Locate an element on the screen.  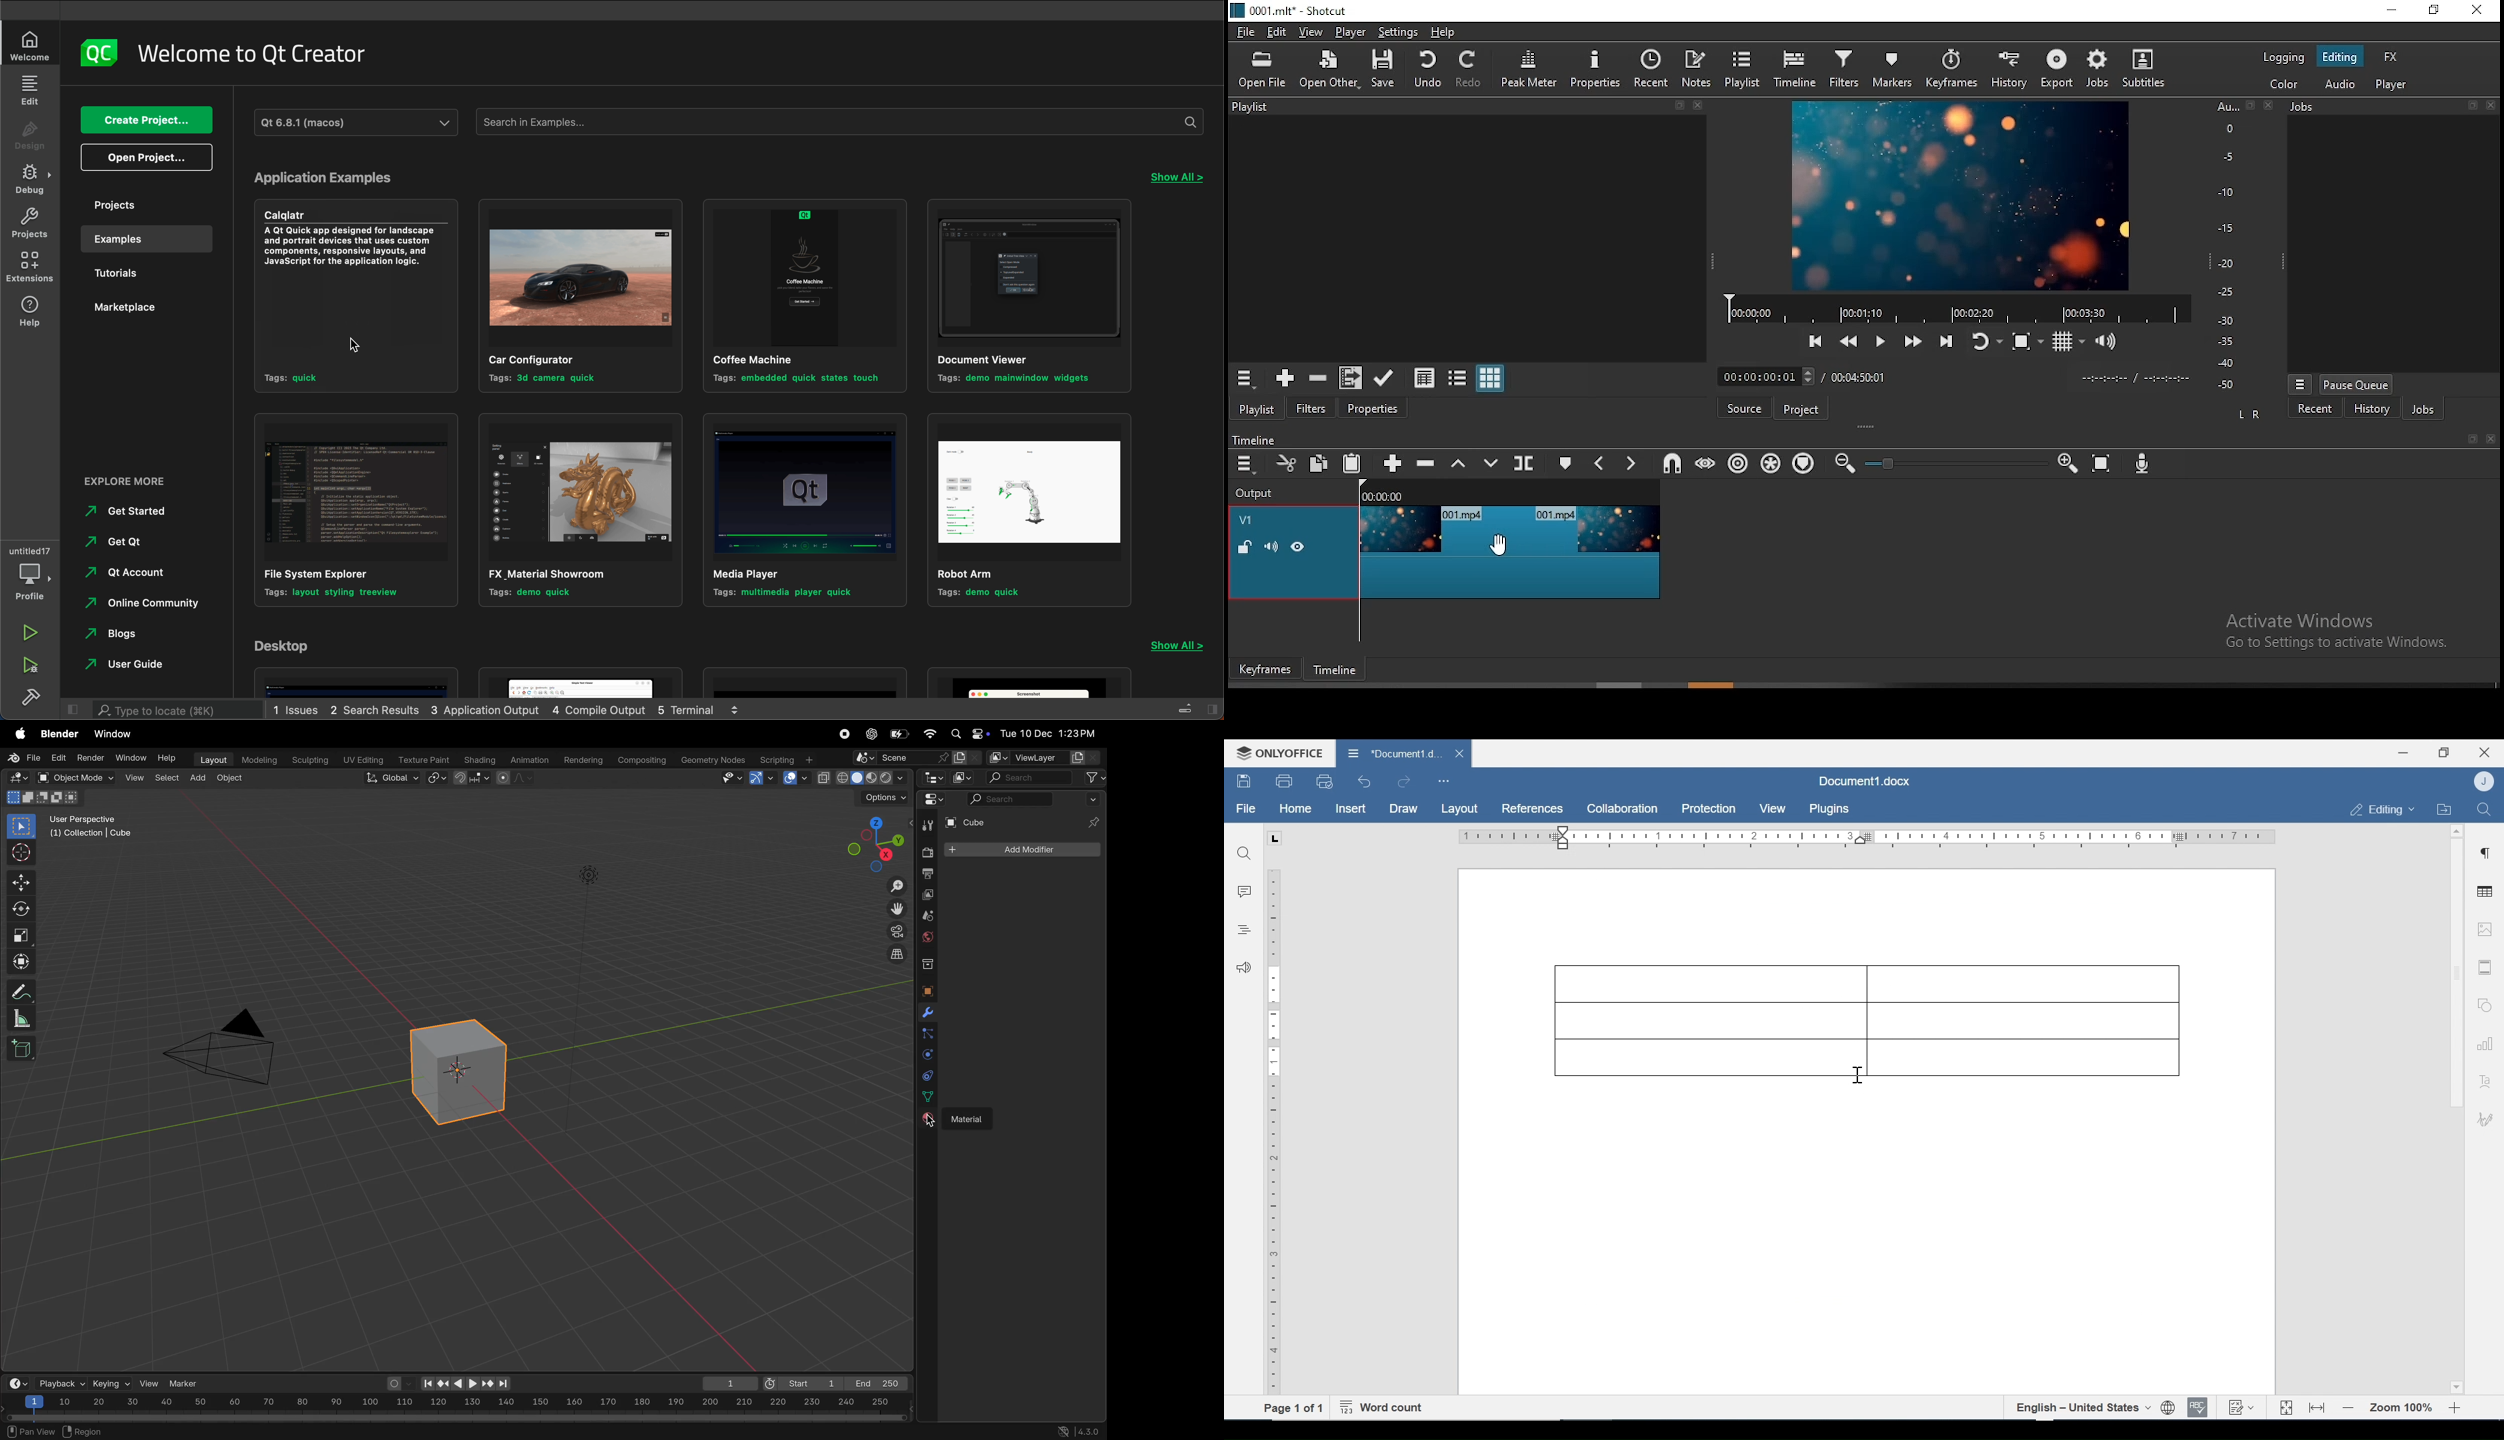
Plugins is located at coordinates (1827, 809).